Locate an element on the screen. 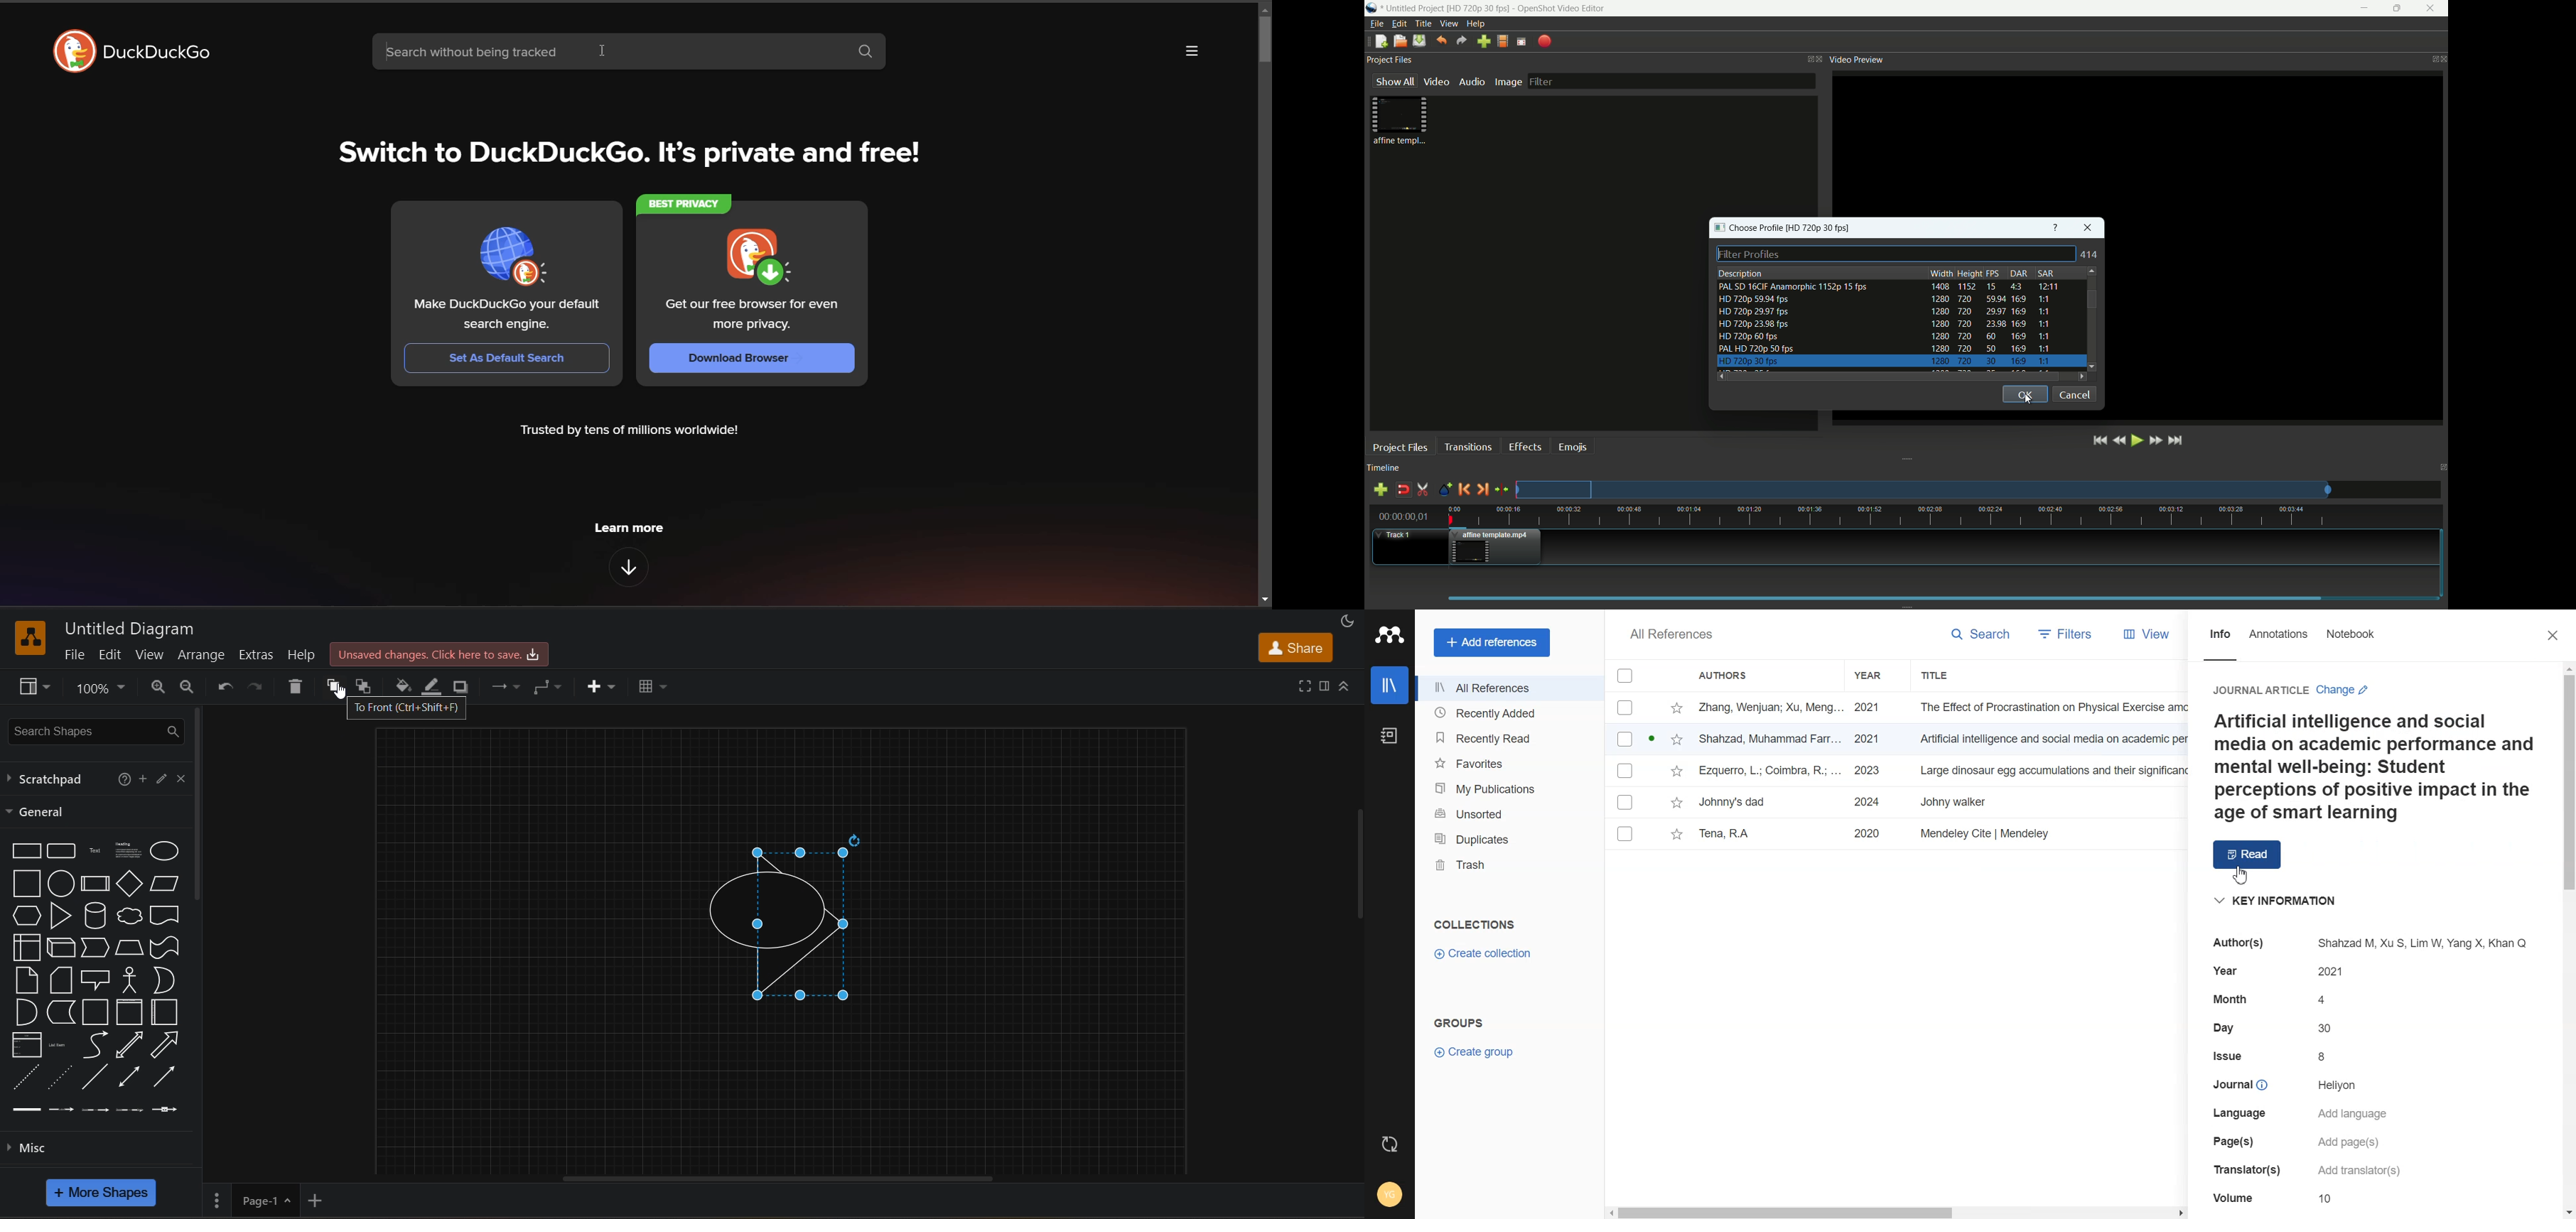  description is located at coordinates (1739, 273).